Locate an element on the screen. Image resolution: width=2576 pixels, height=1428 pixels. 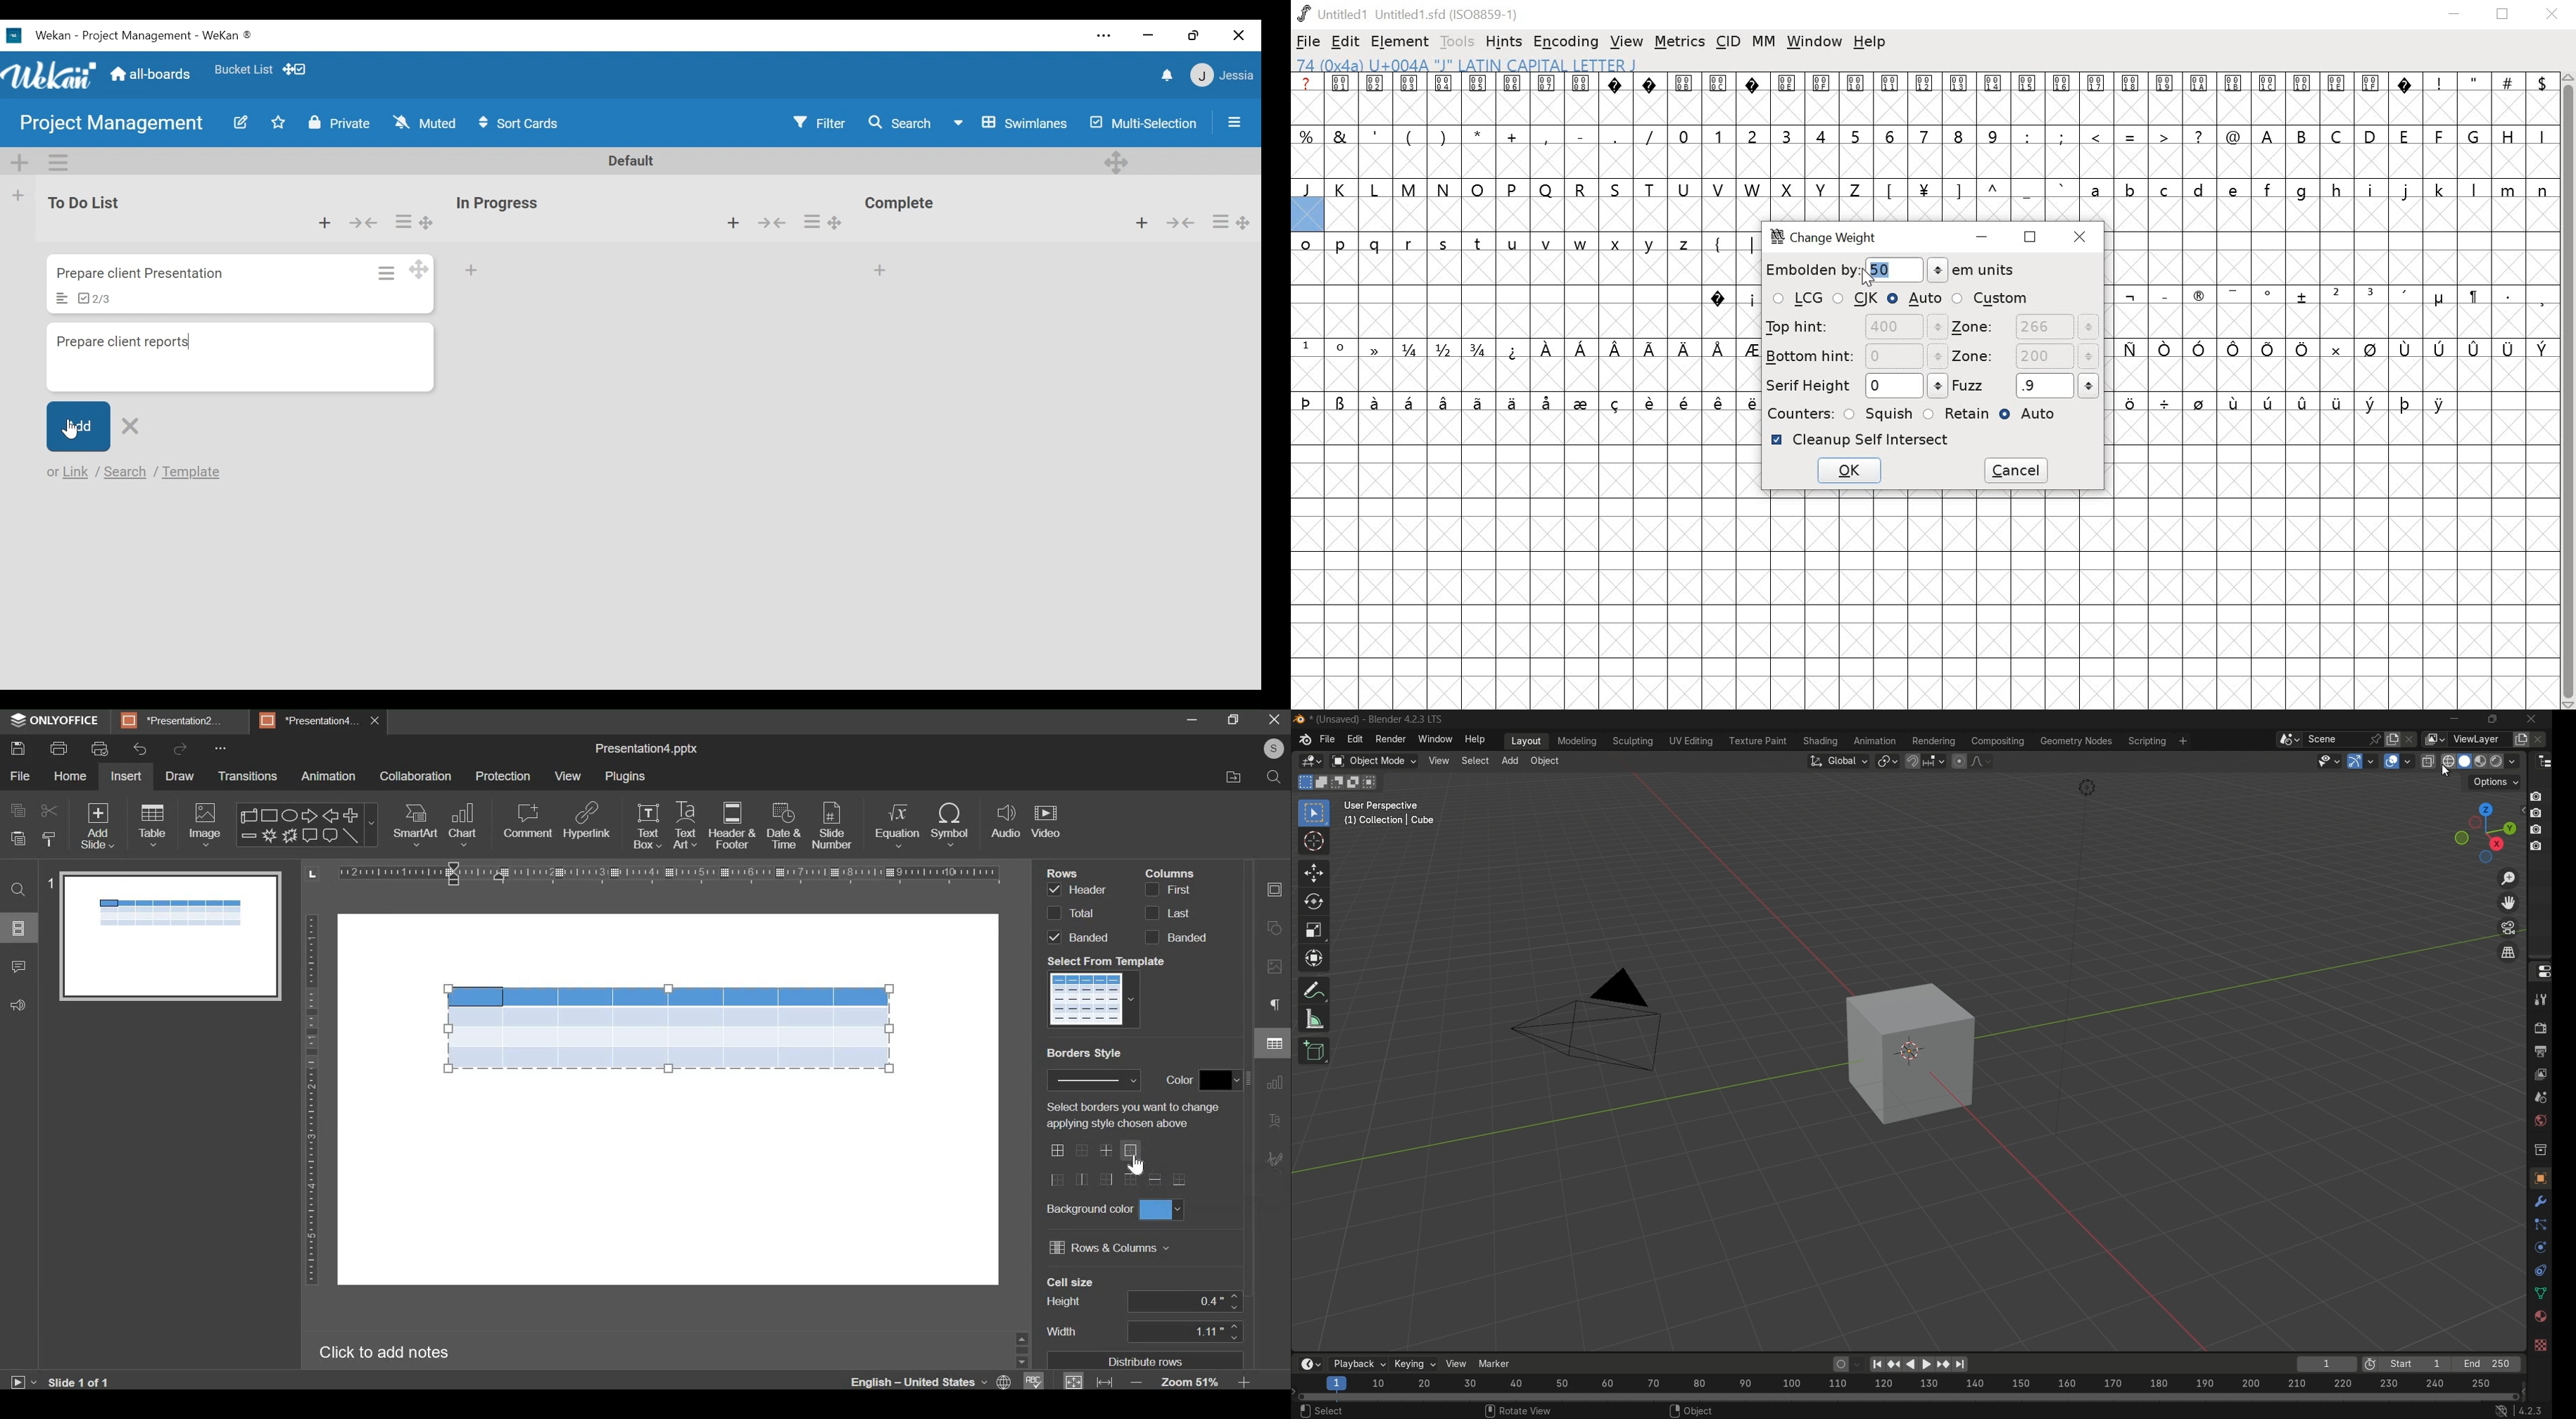
All-boards is located at coordinates (150, 74).